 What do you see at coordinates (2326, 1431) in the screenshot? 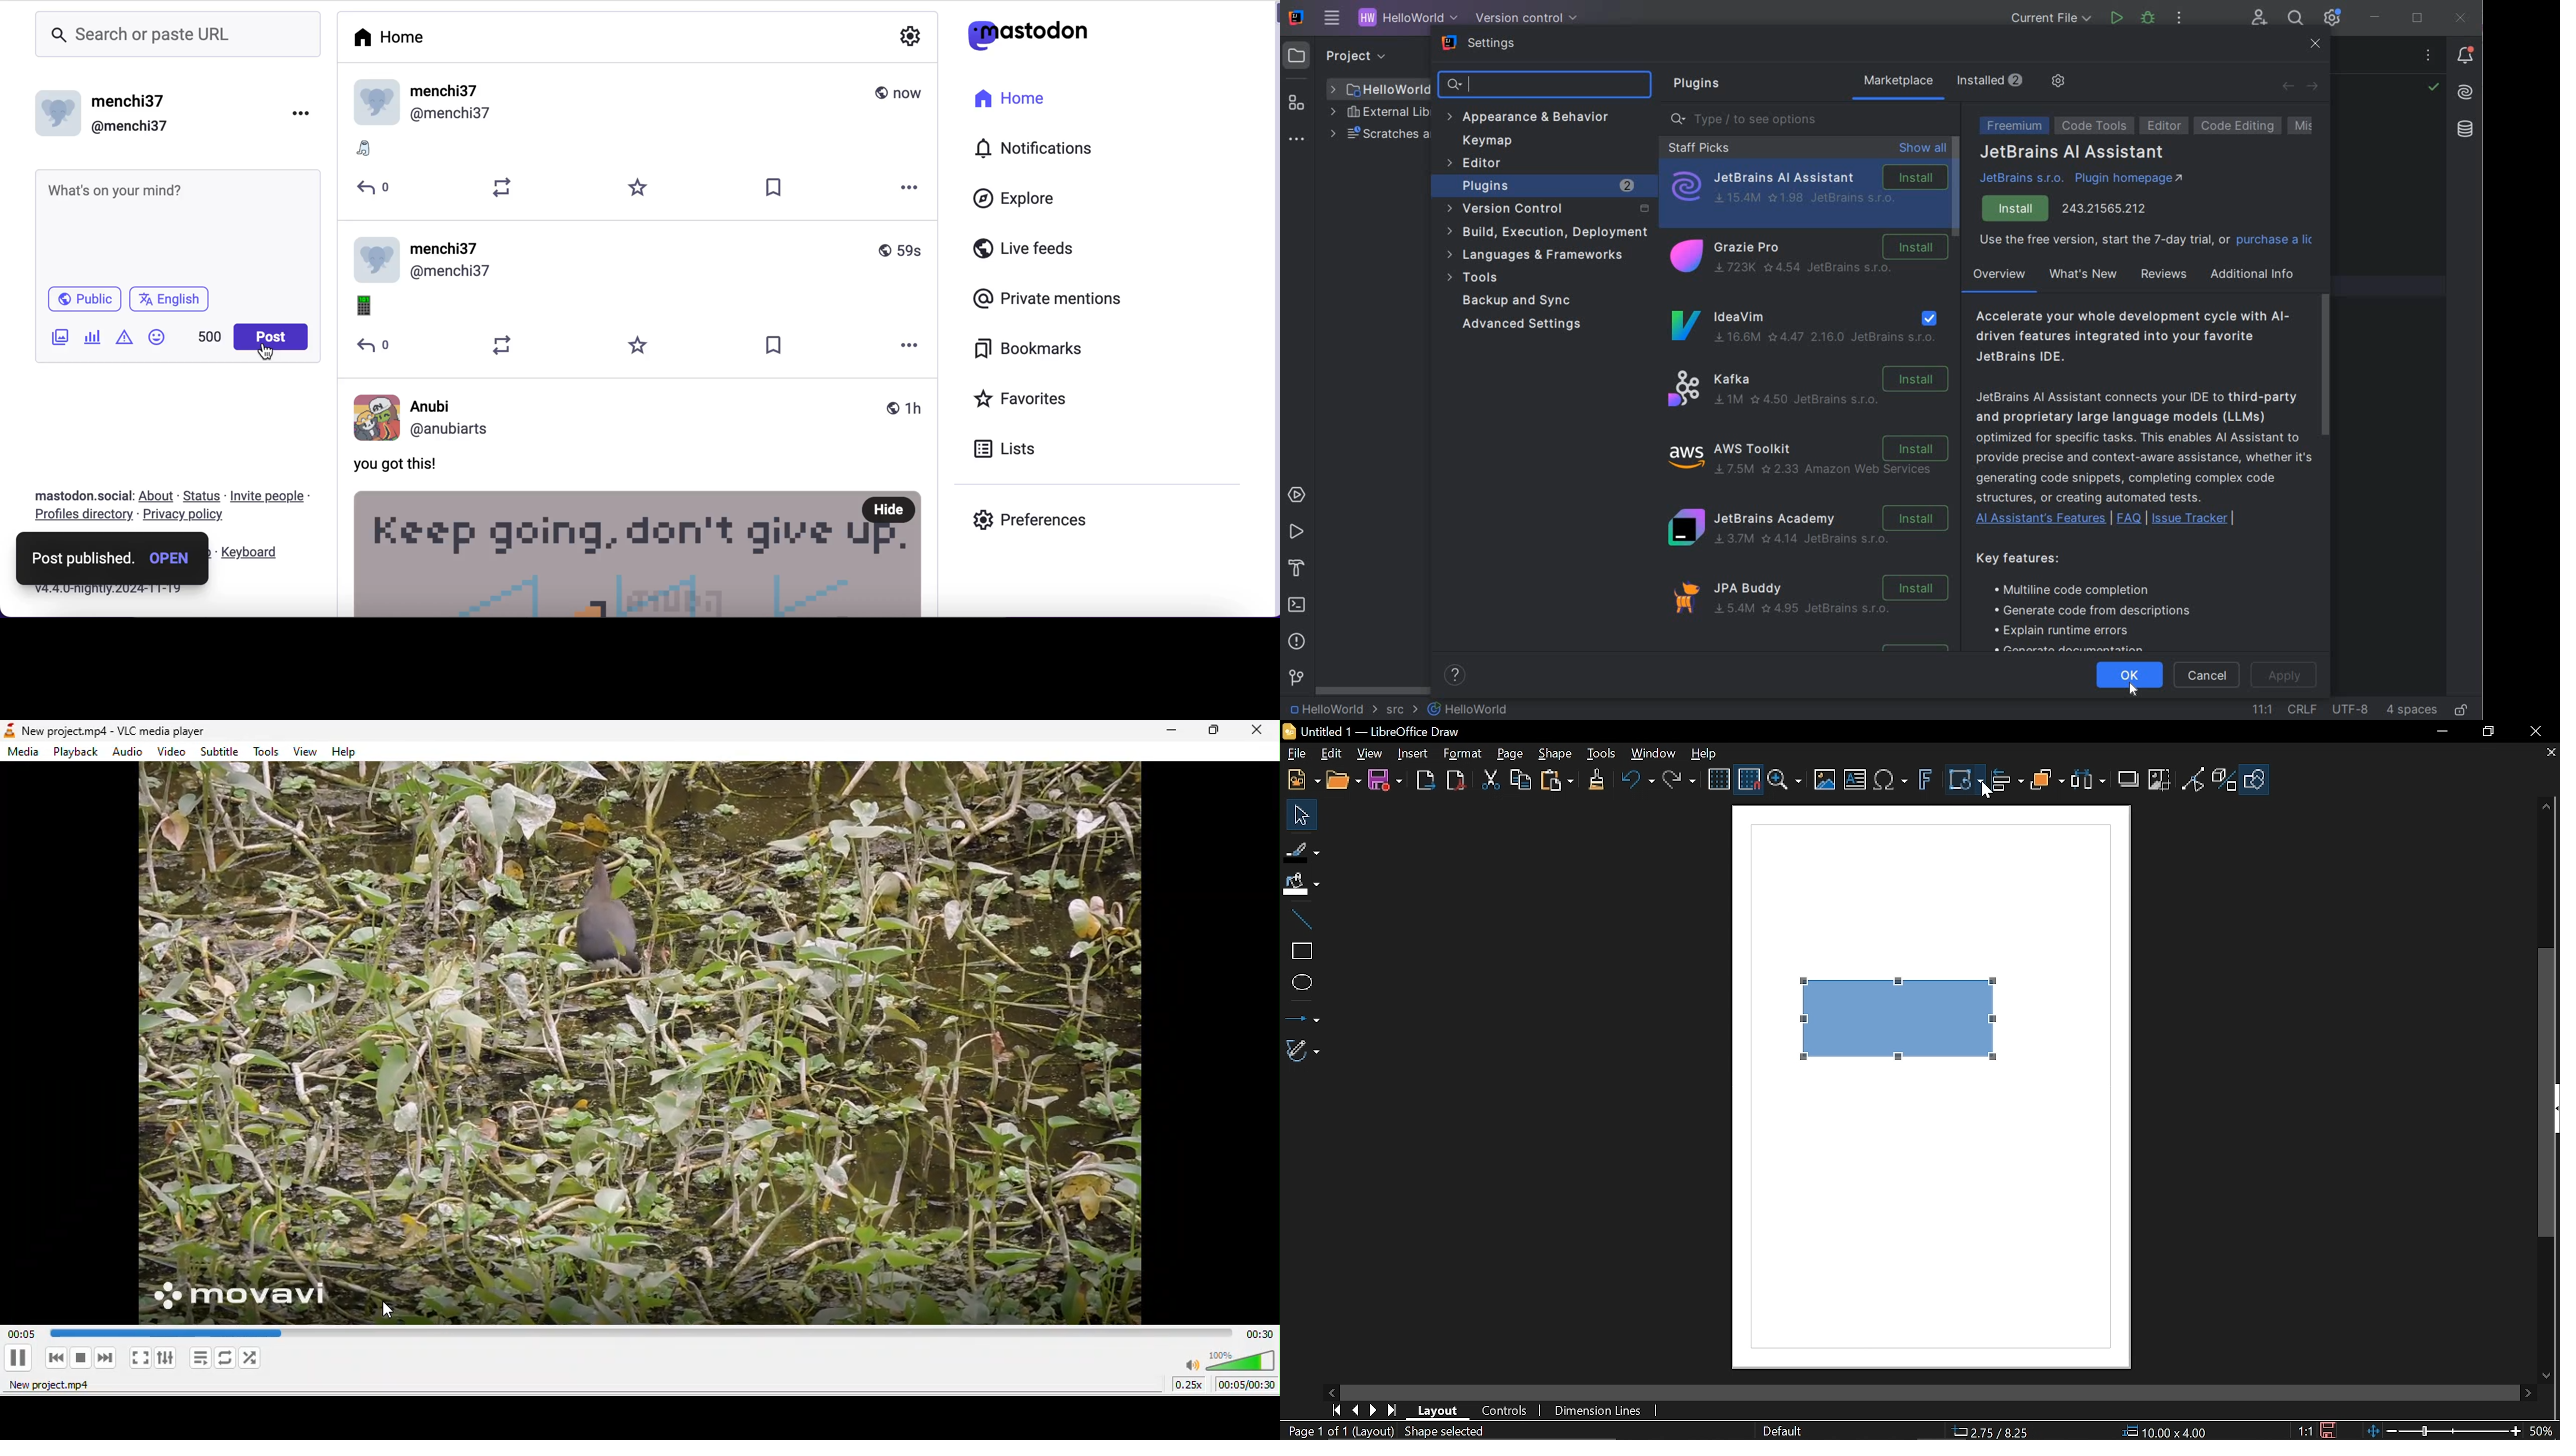
I see `Save` at bounding box center [2326, 1431].